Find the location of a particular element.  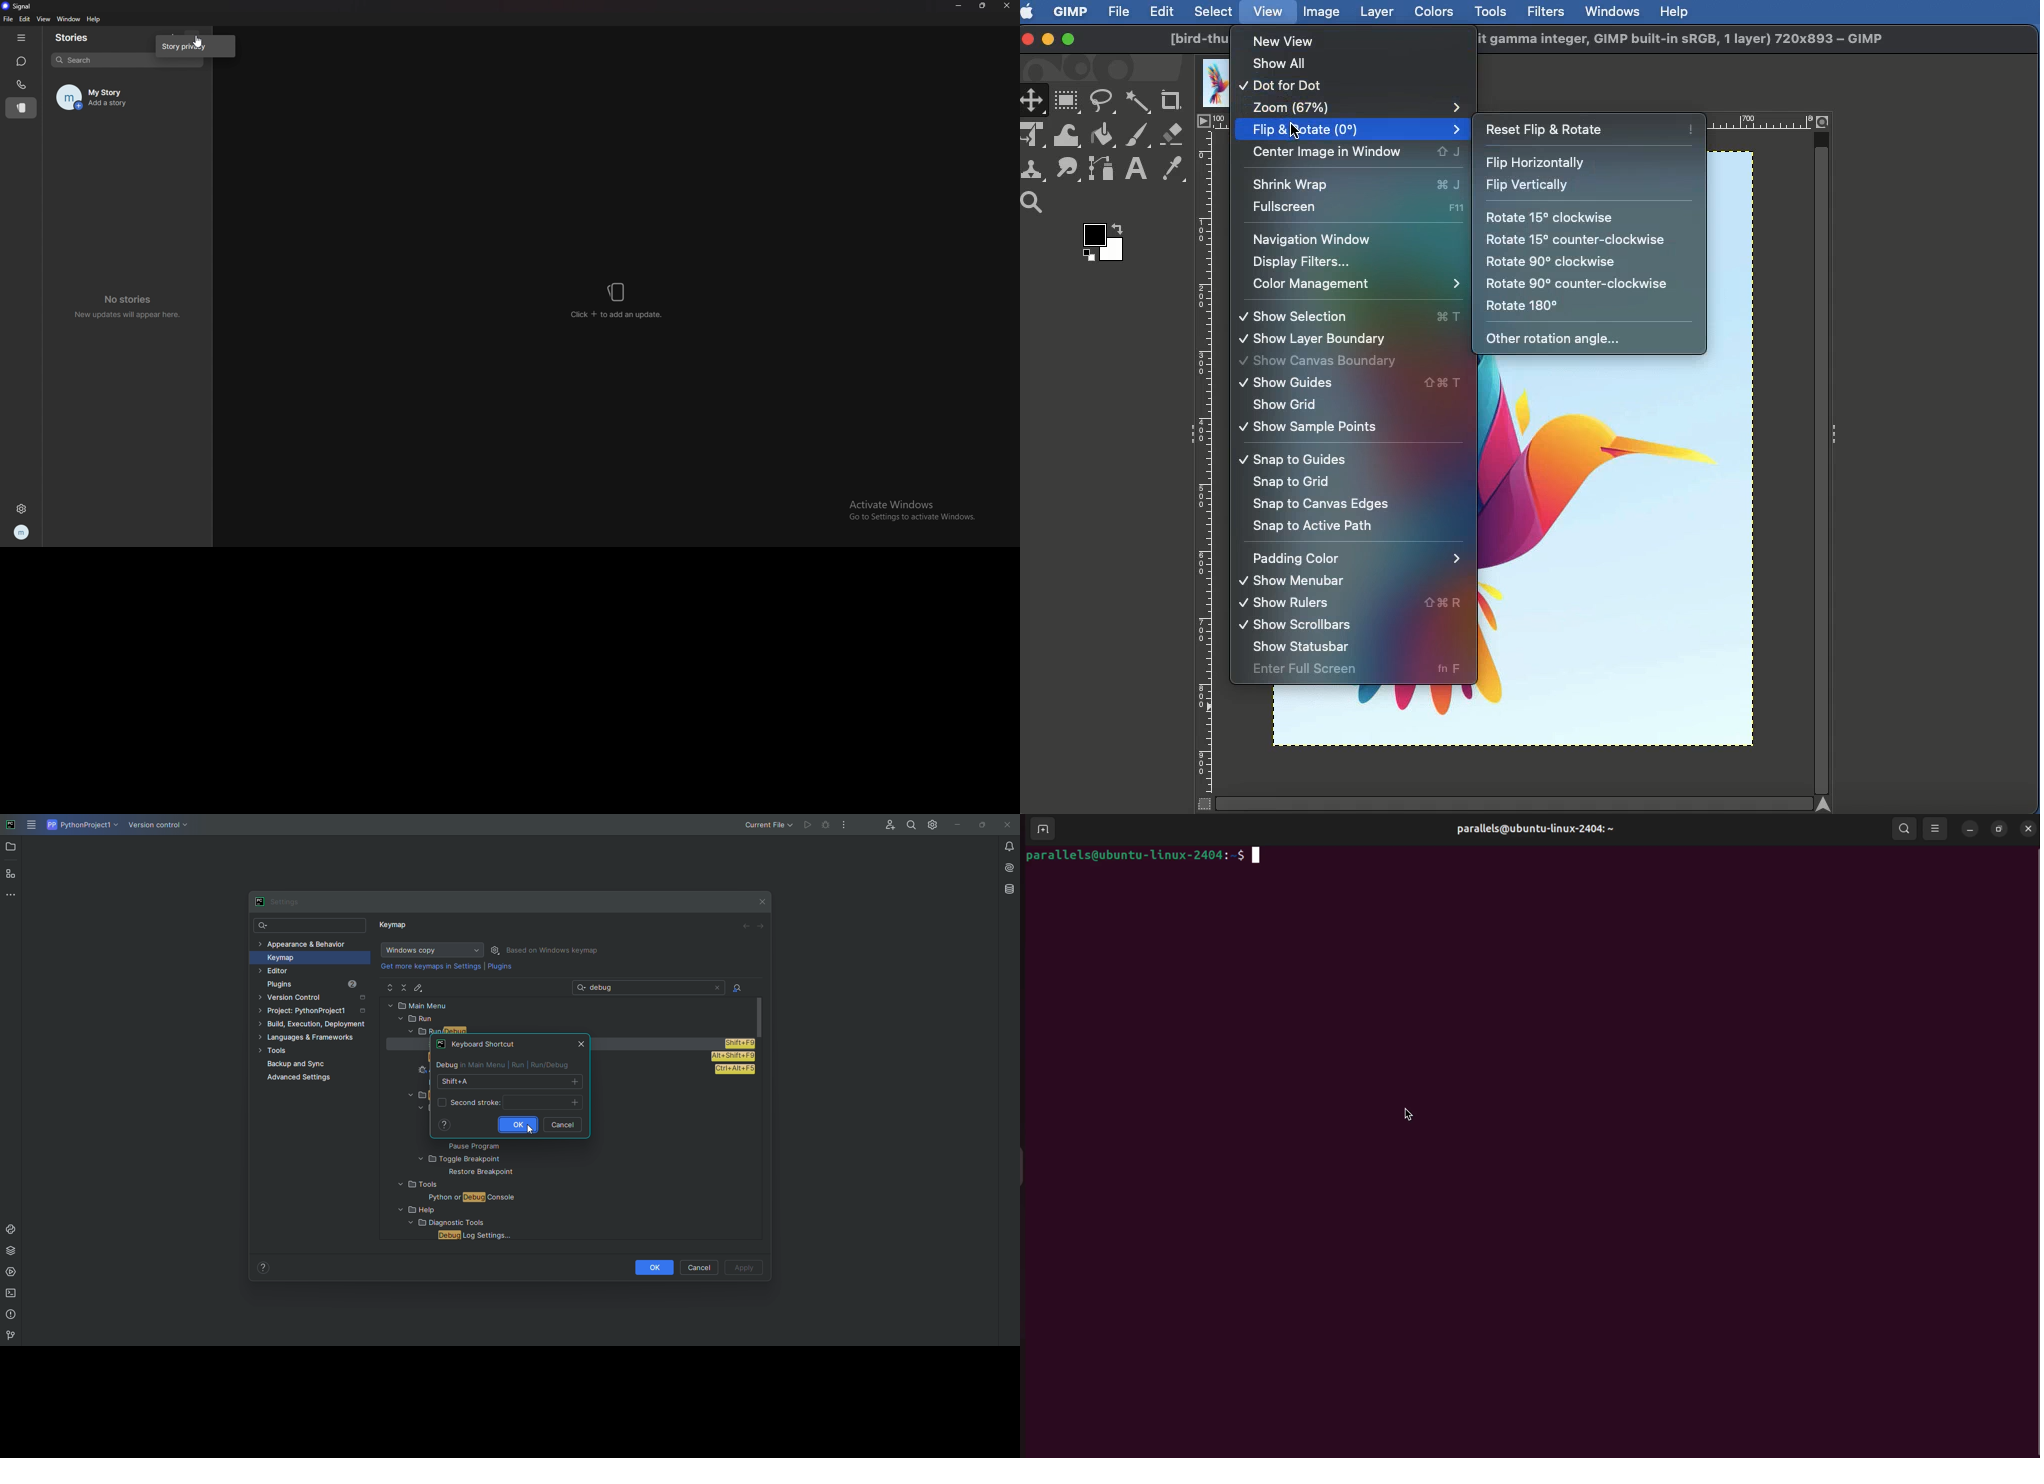

Show sidebar menu is located at coordinates (1187, 436).